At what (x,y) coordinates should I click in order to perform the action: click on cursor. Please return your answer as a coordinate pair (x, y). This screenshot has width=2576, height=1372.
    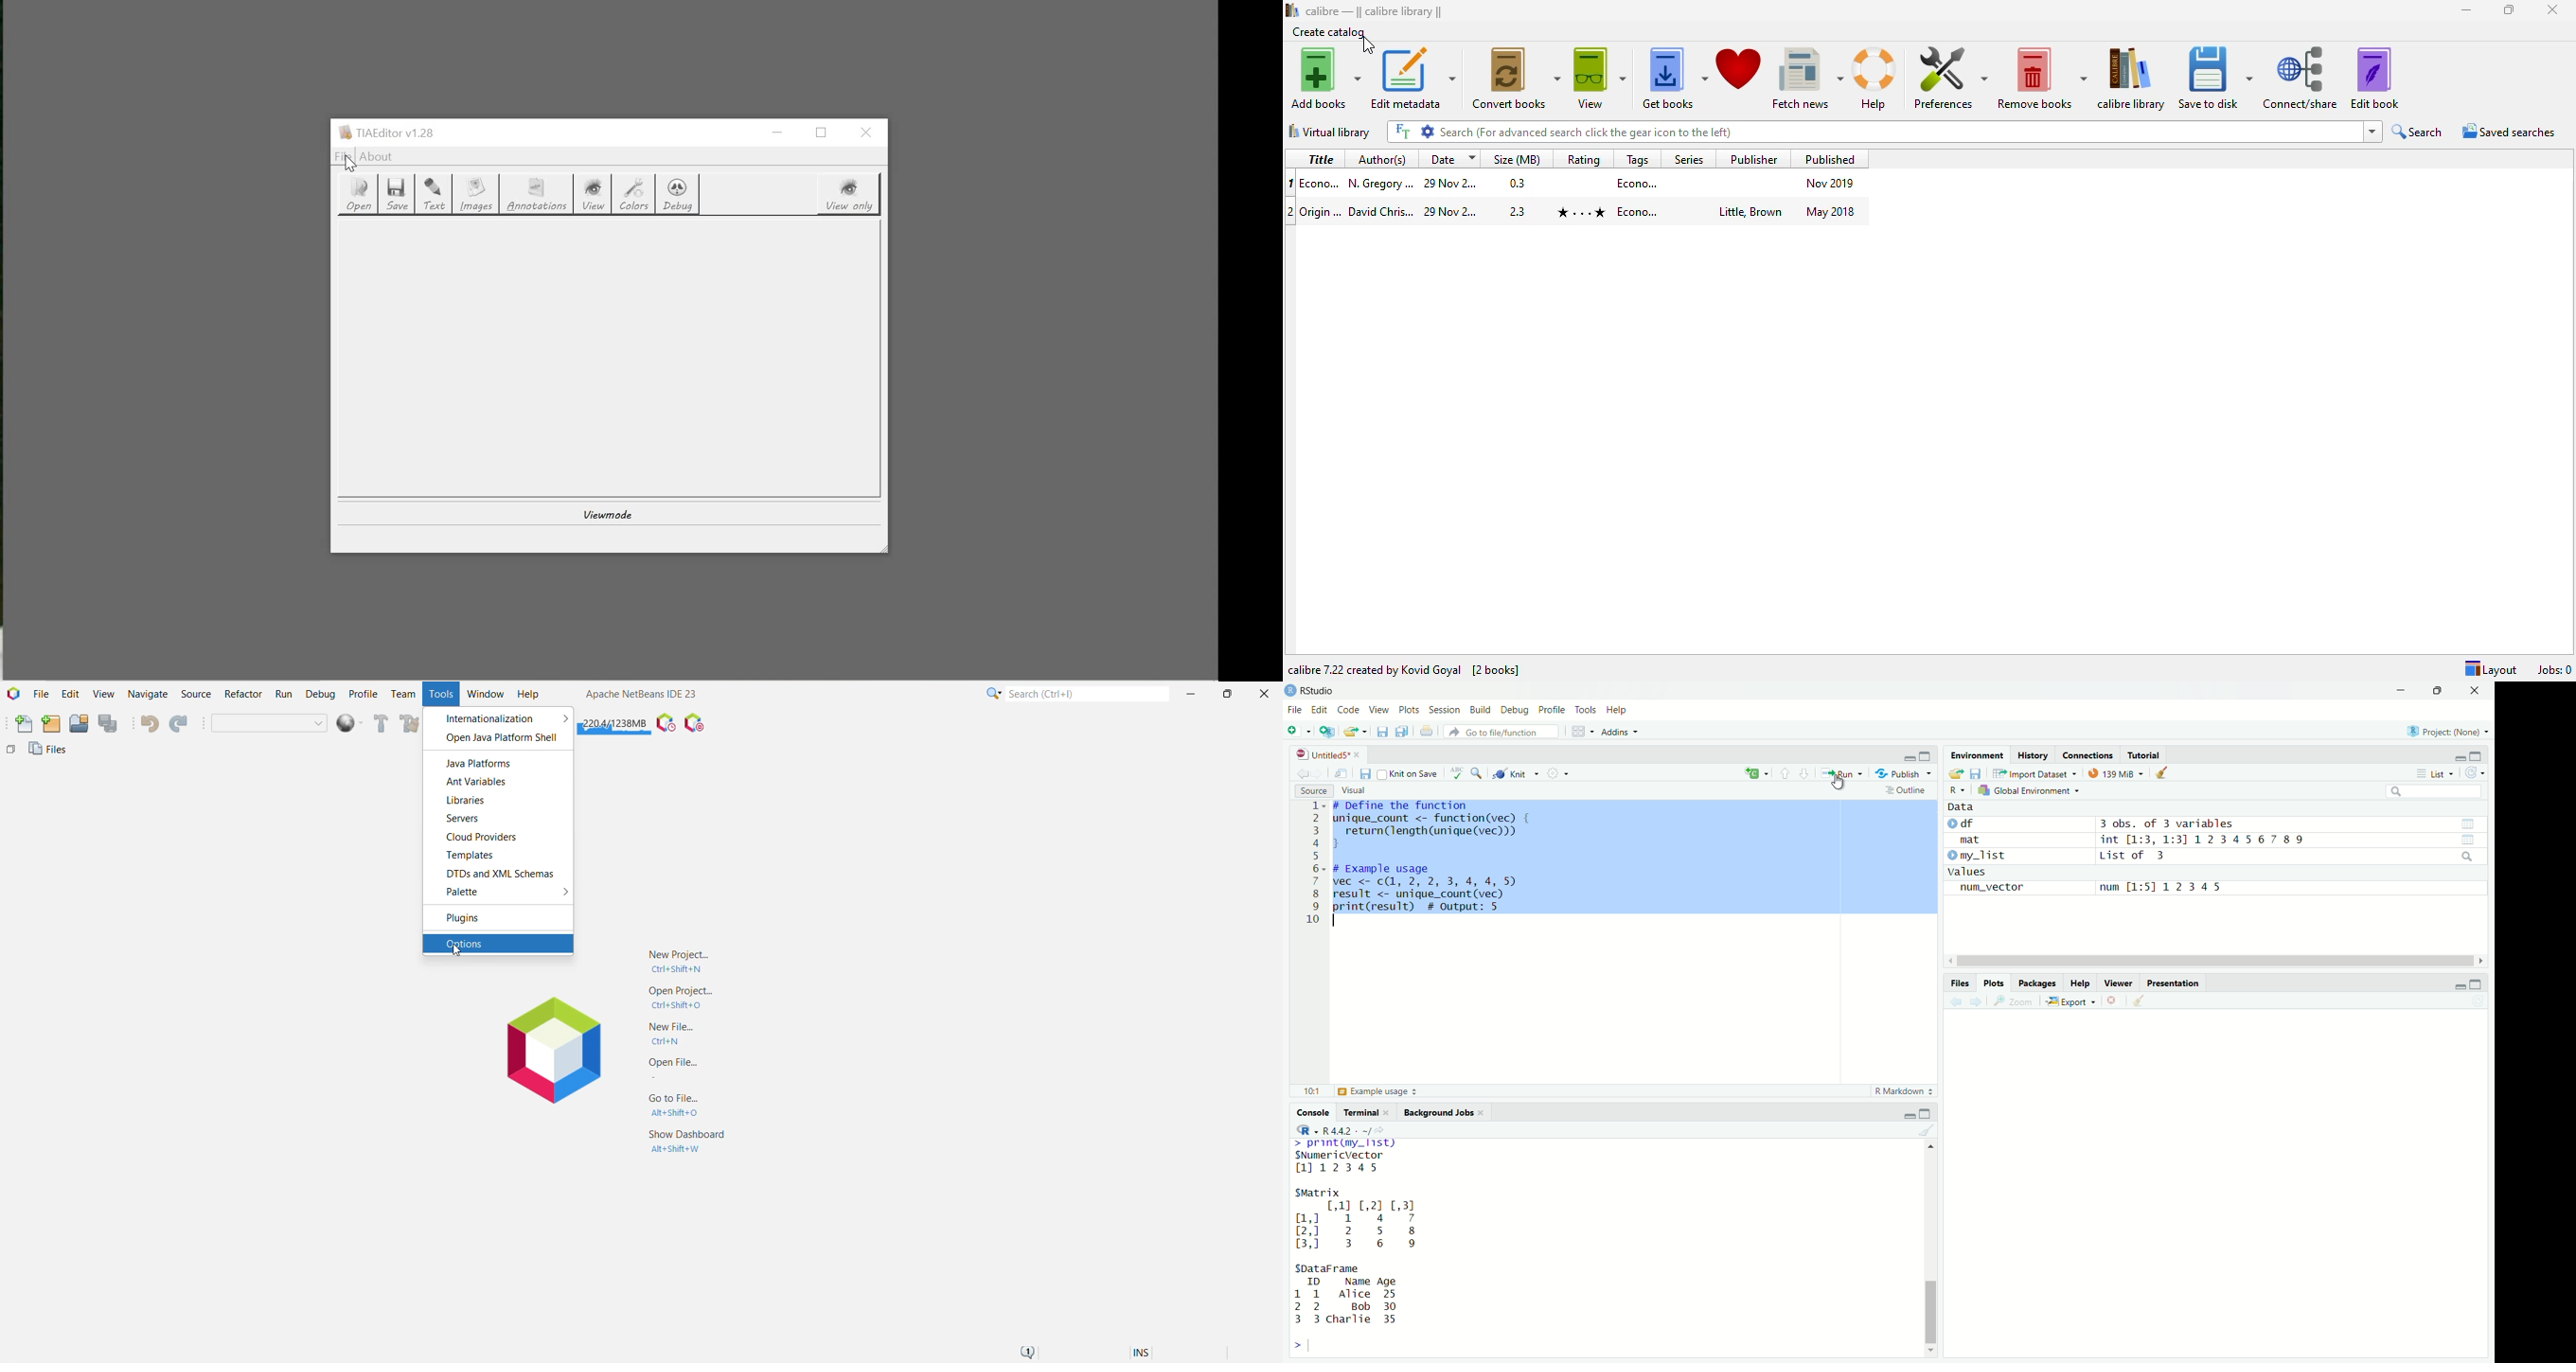
    Looking at the image, I should click on (1838, 785).